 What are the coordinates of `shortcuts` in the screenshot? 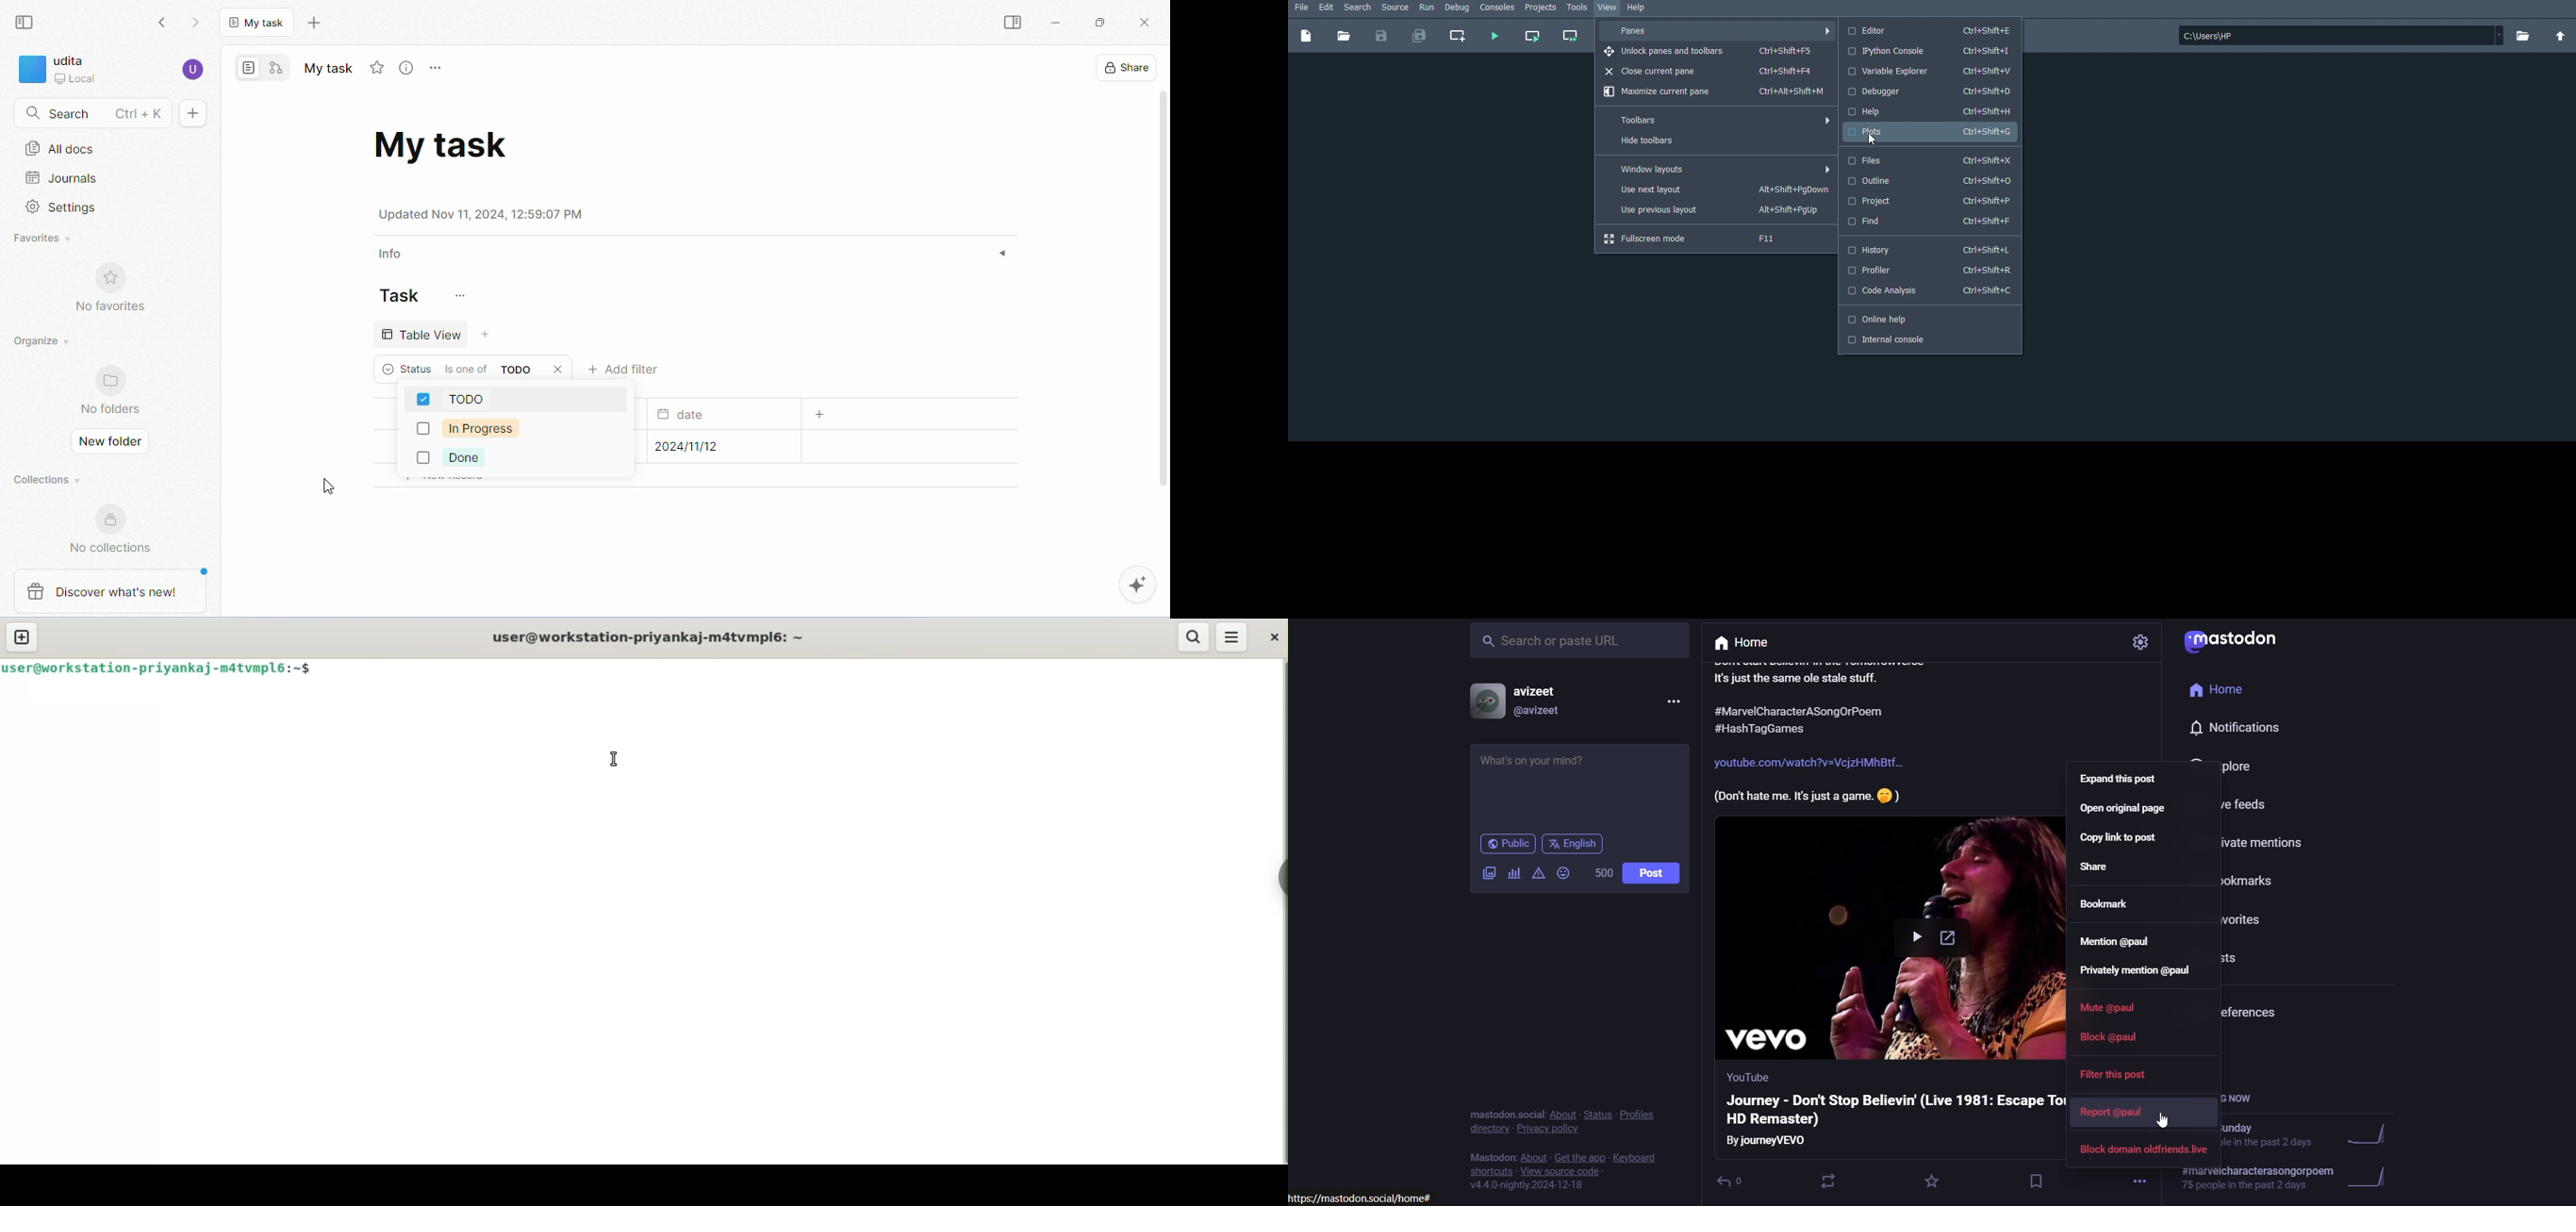 It's located at (1489, 1172).